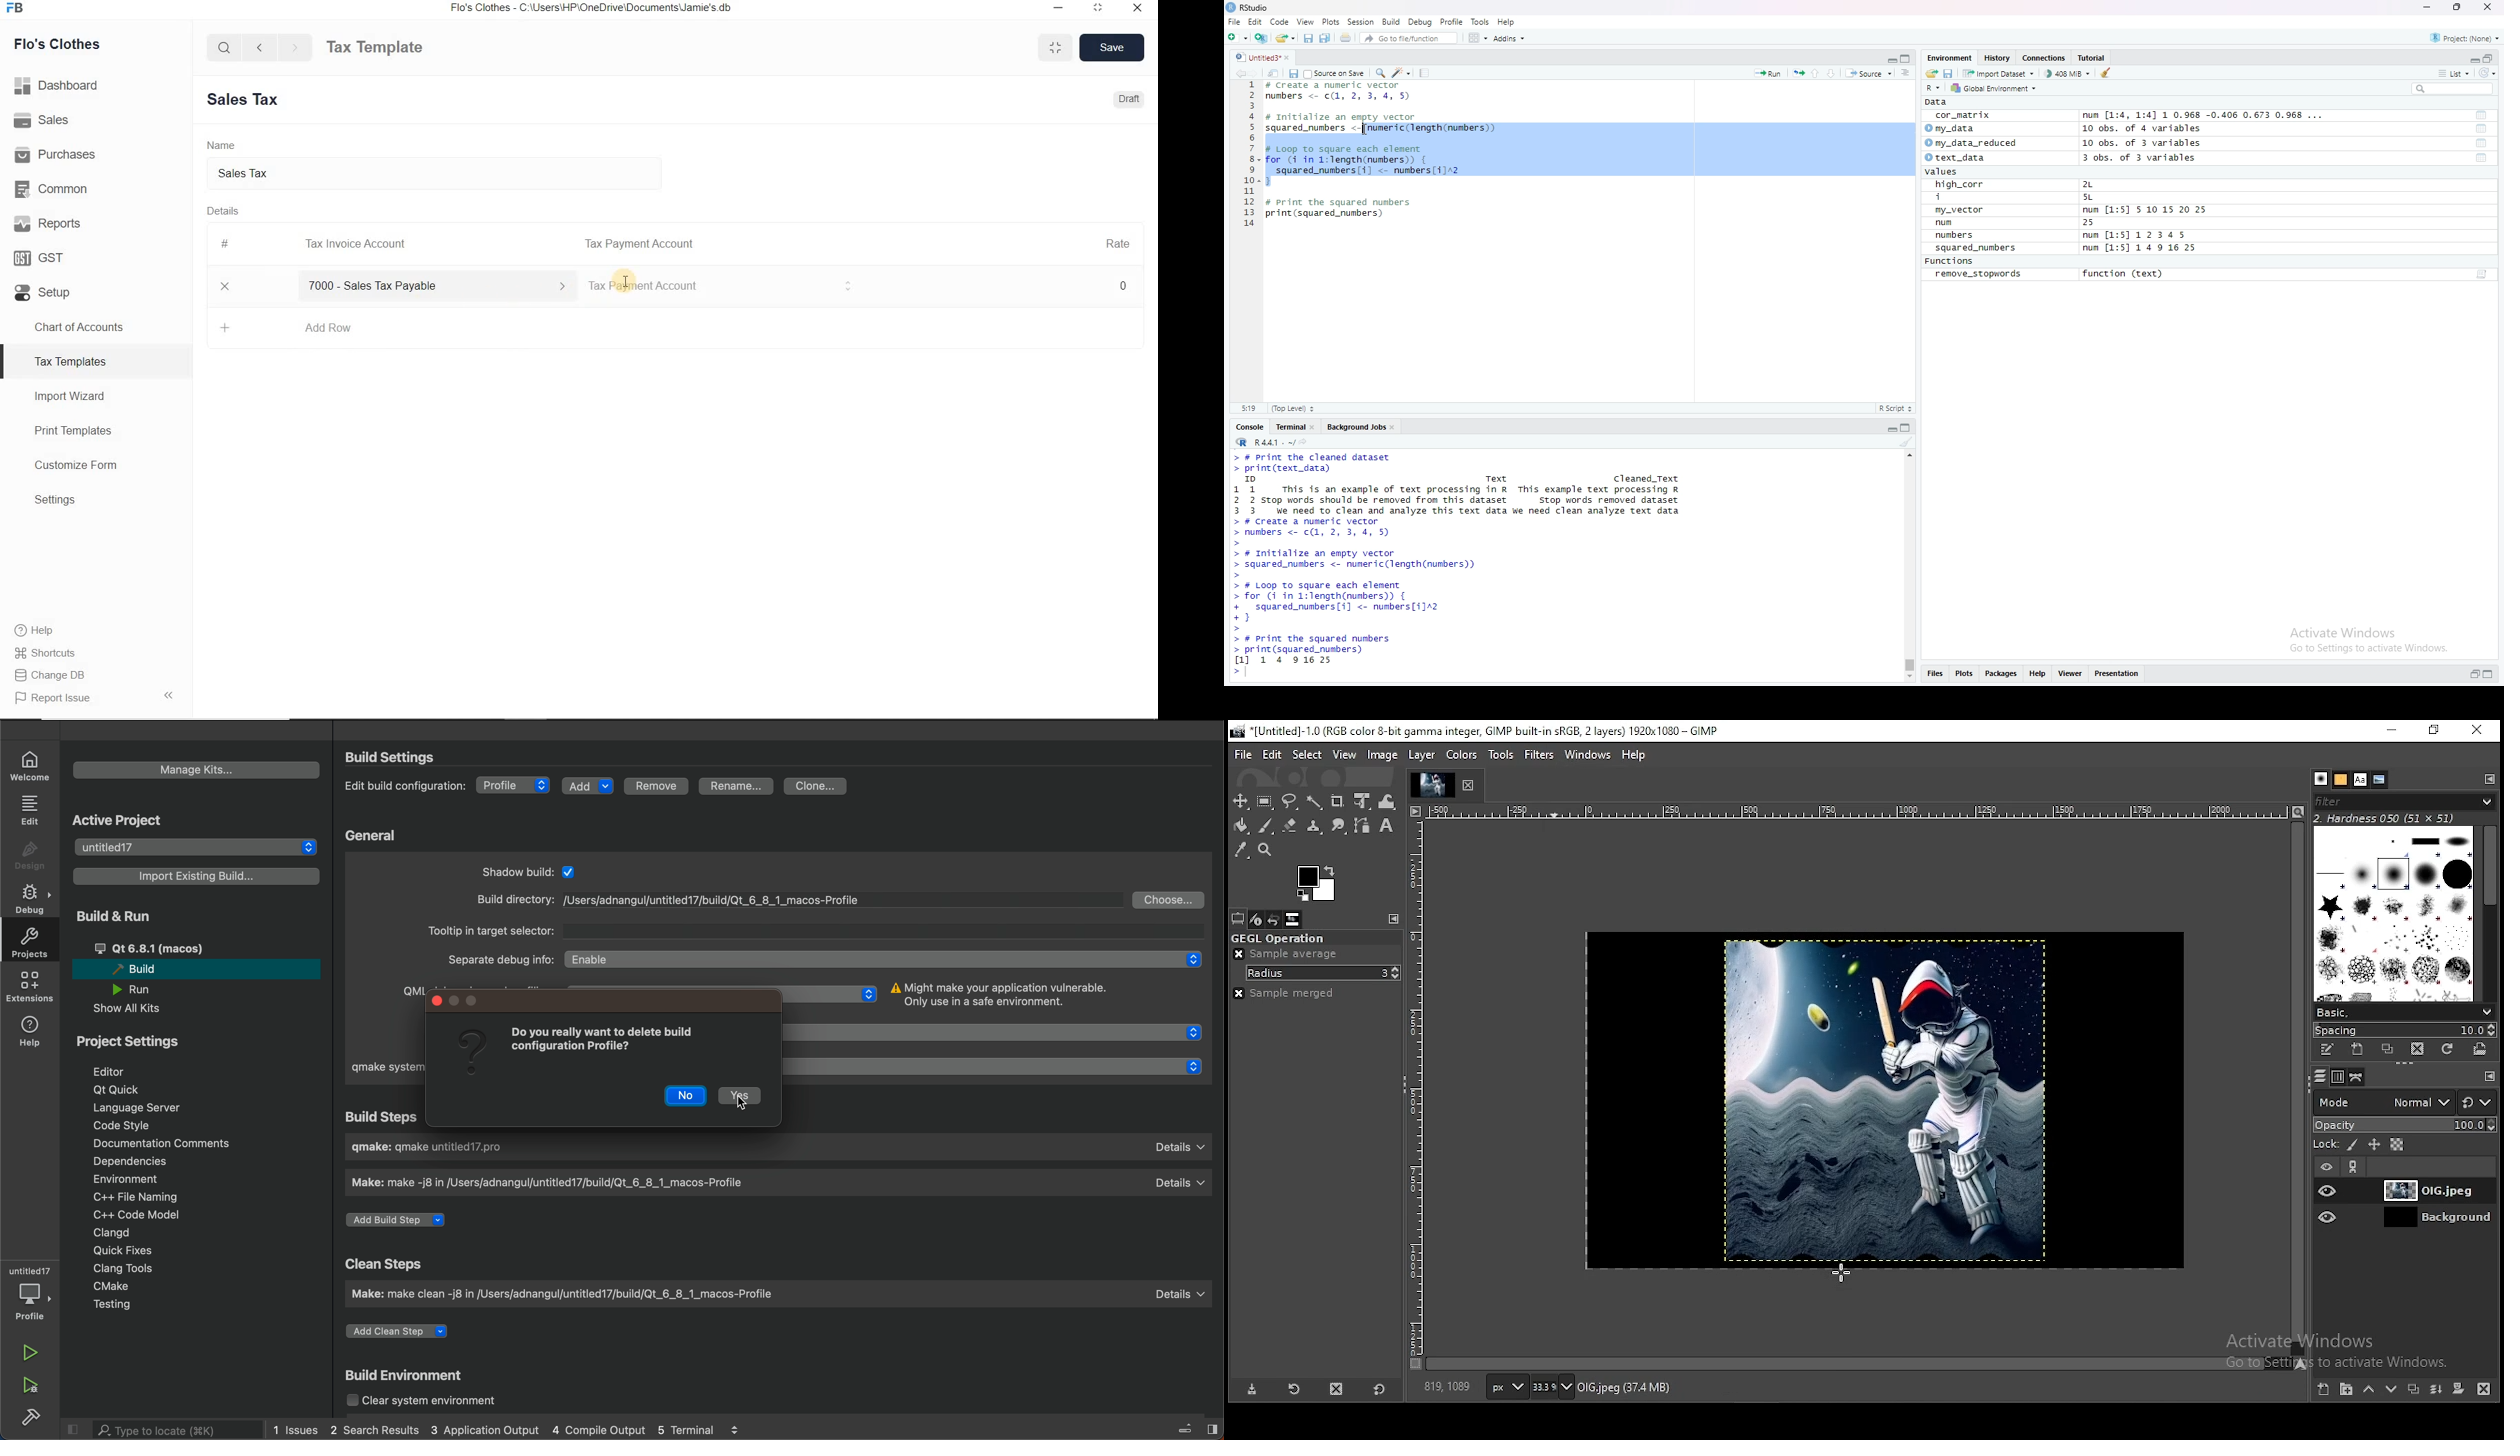 Image resolution: width=2520 pixels, height=1456 pixels. What do you see at coordinates (1945, 173) in the screenshot?
I see `values` at bounding box center [1945, 173].